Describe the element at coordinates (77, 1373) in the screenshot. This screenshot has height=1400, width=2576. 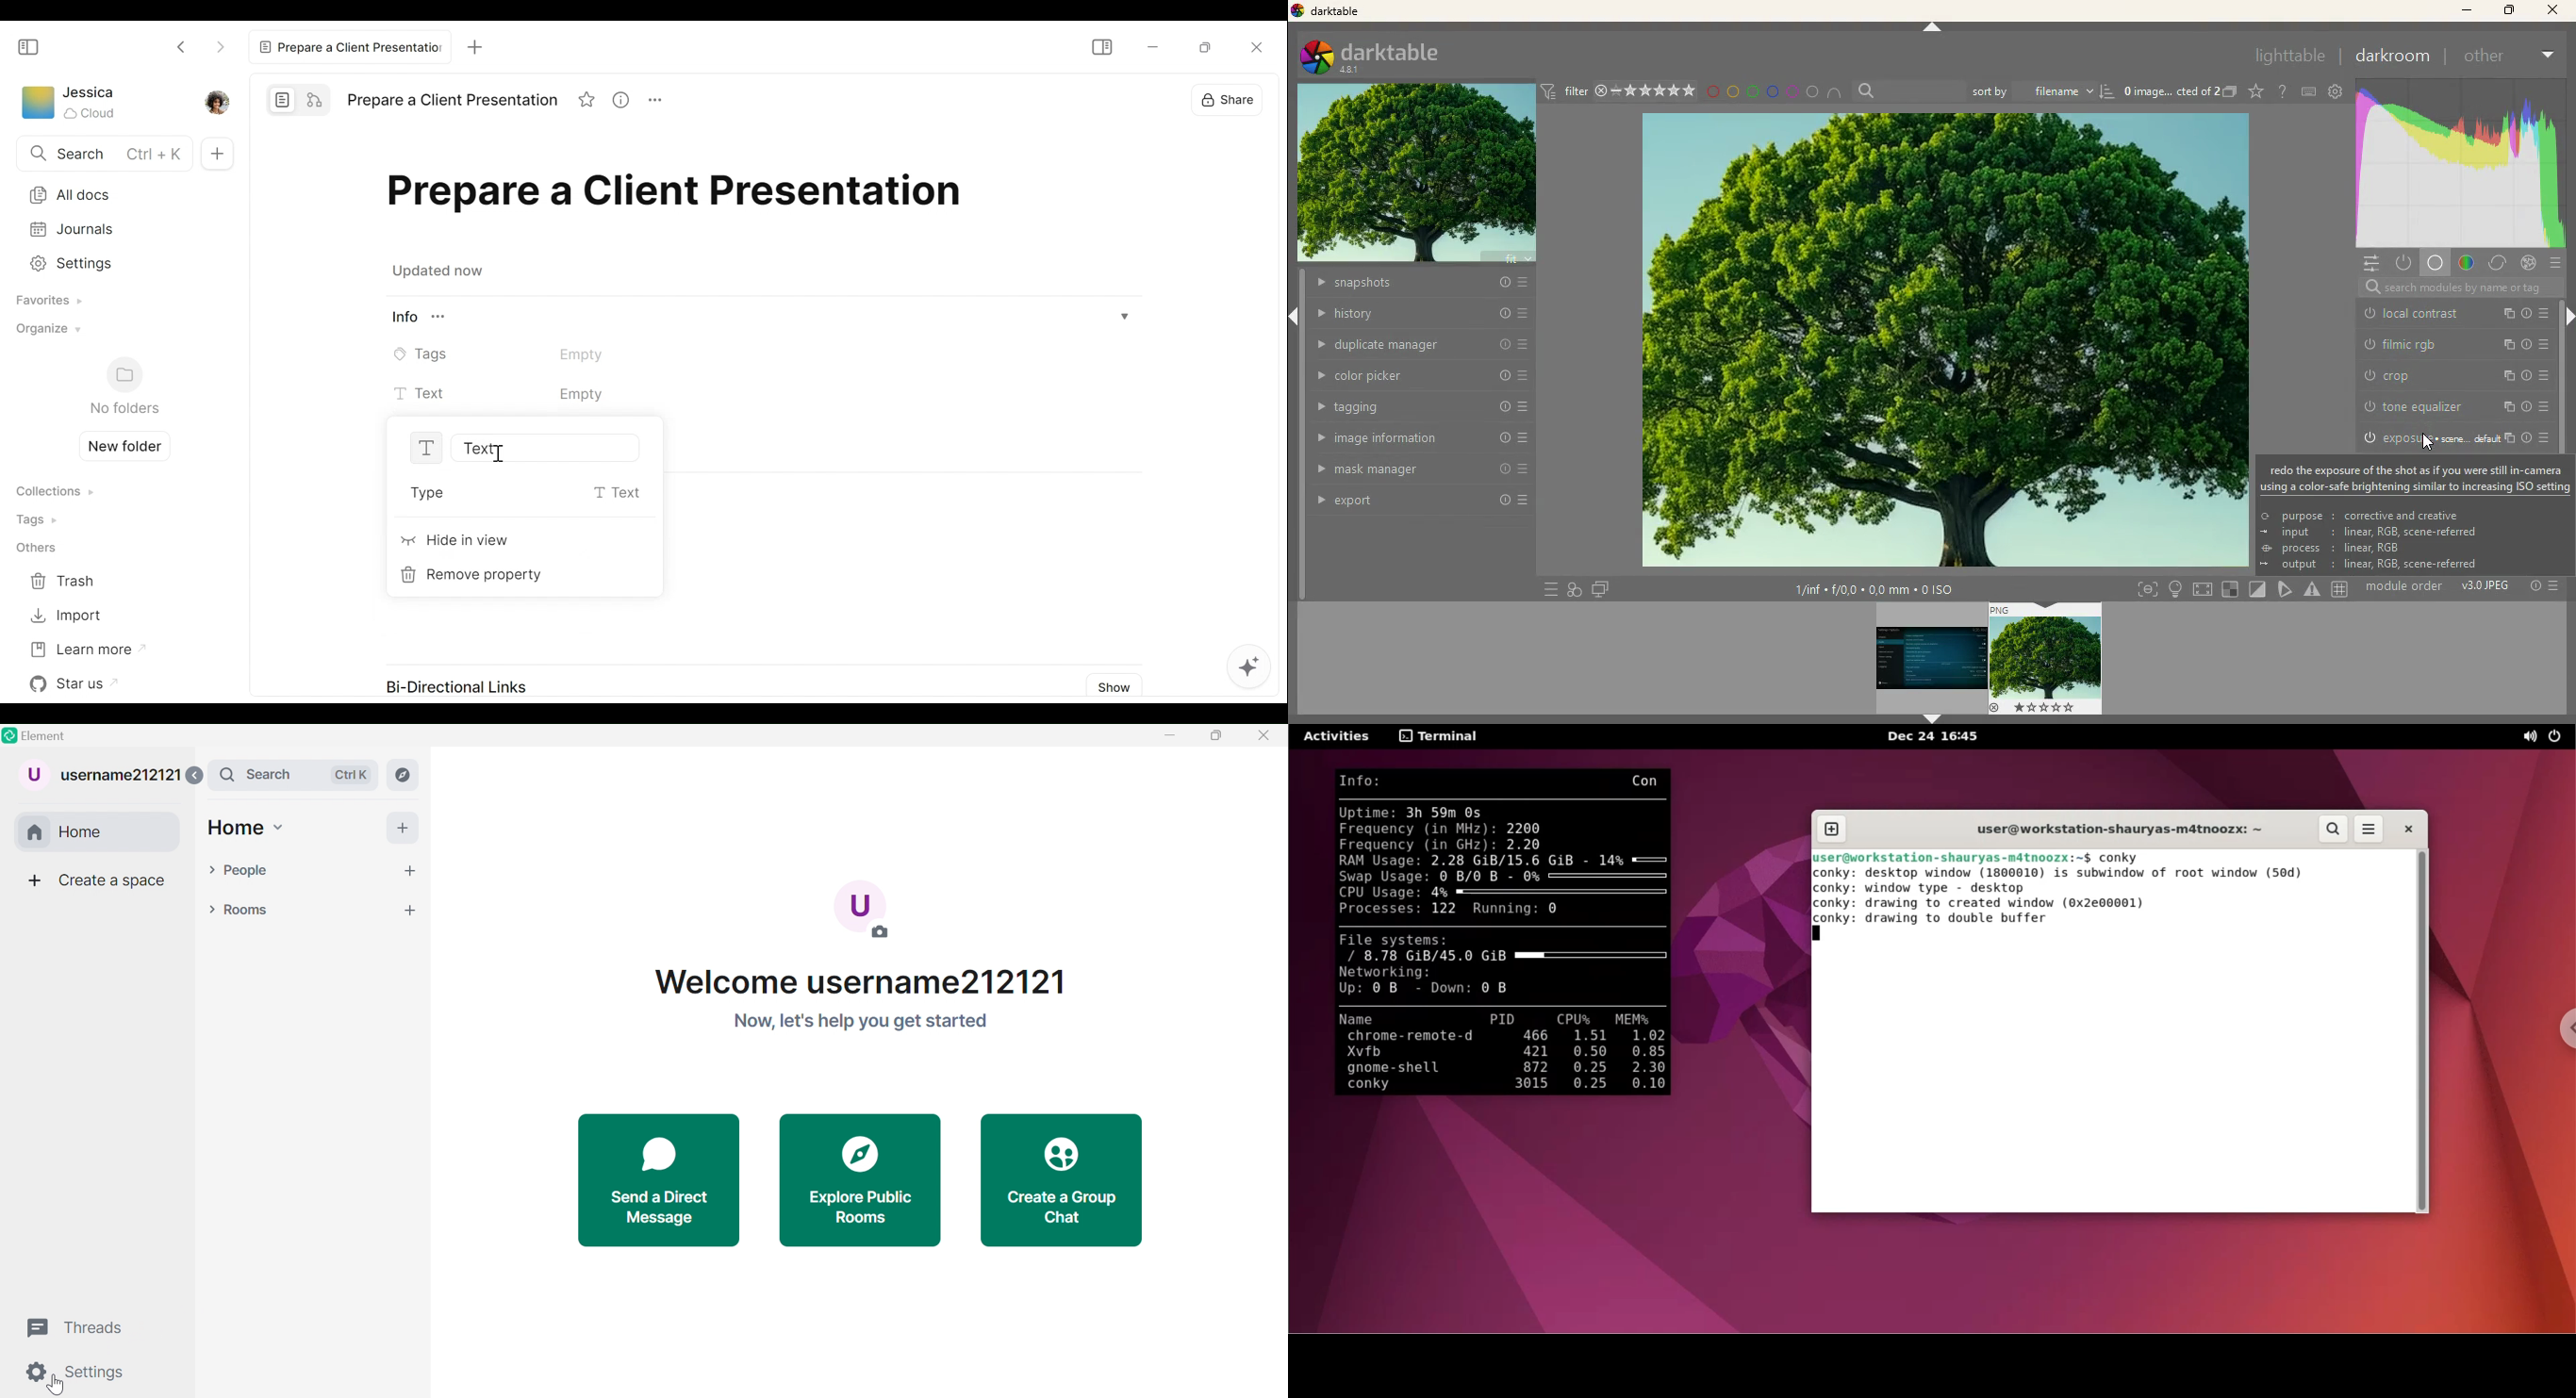
I see `Settings` at that location.